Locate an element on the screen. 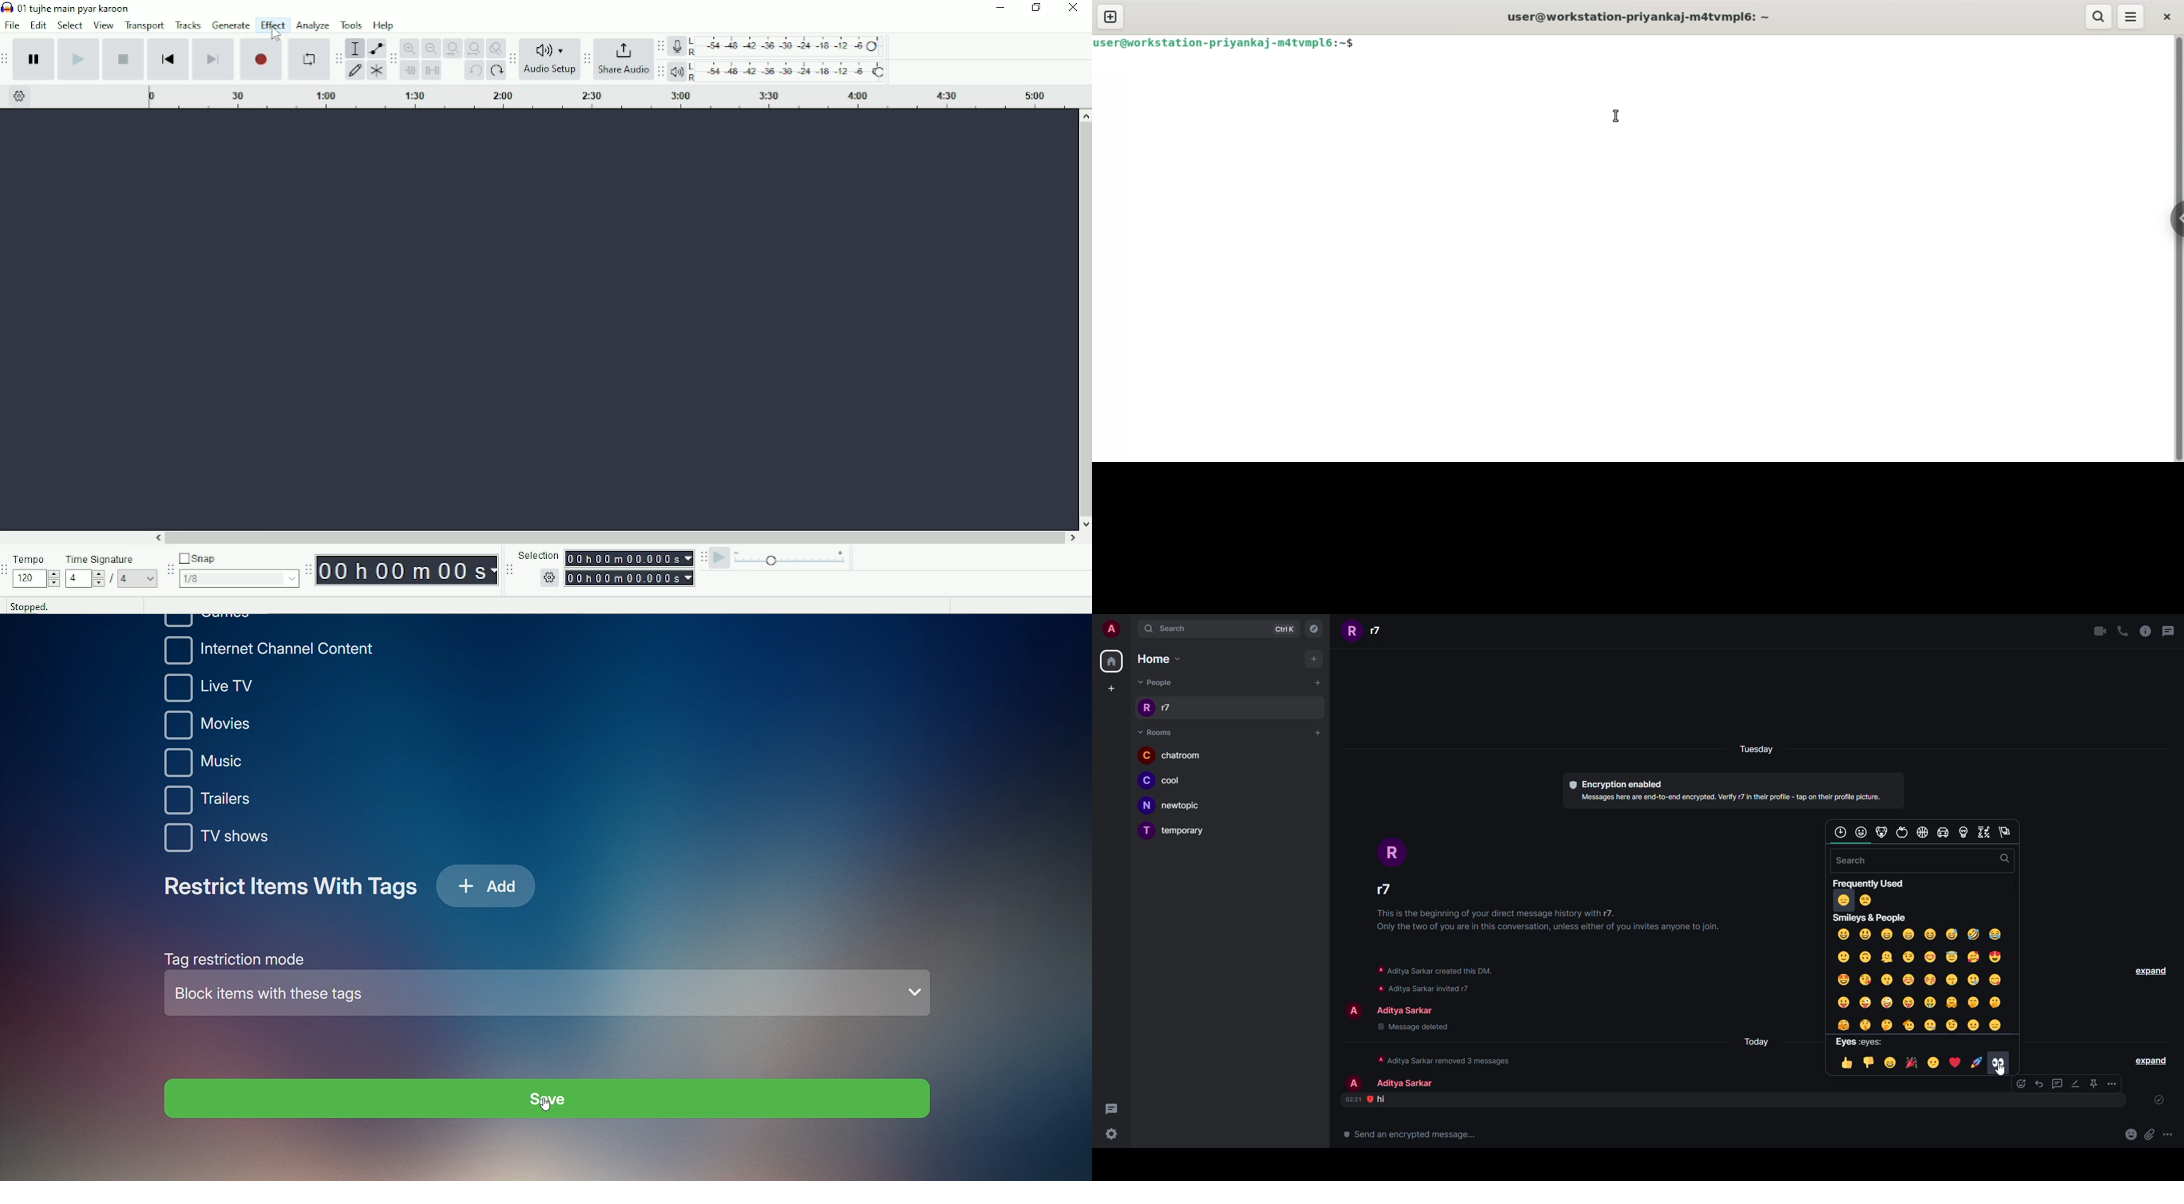  expand is located at coordinates (2147, 971).